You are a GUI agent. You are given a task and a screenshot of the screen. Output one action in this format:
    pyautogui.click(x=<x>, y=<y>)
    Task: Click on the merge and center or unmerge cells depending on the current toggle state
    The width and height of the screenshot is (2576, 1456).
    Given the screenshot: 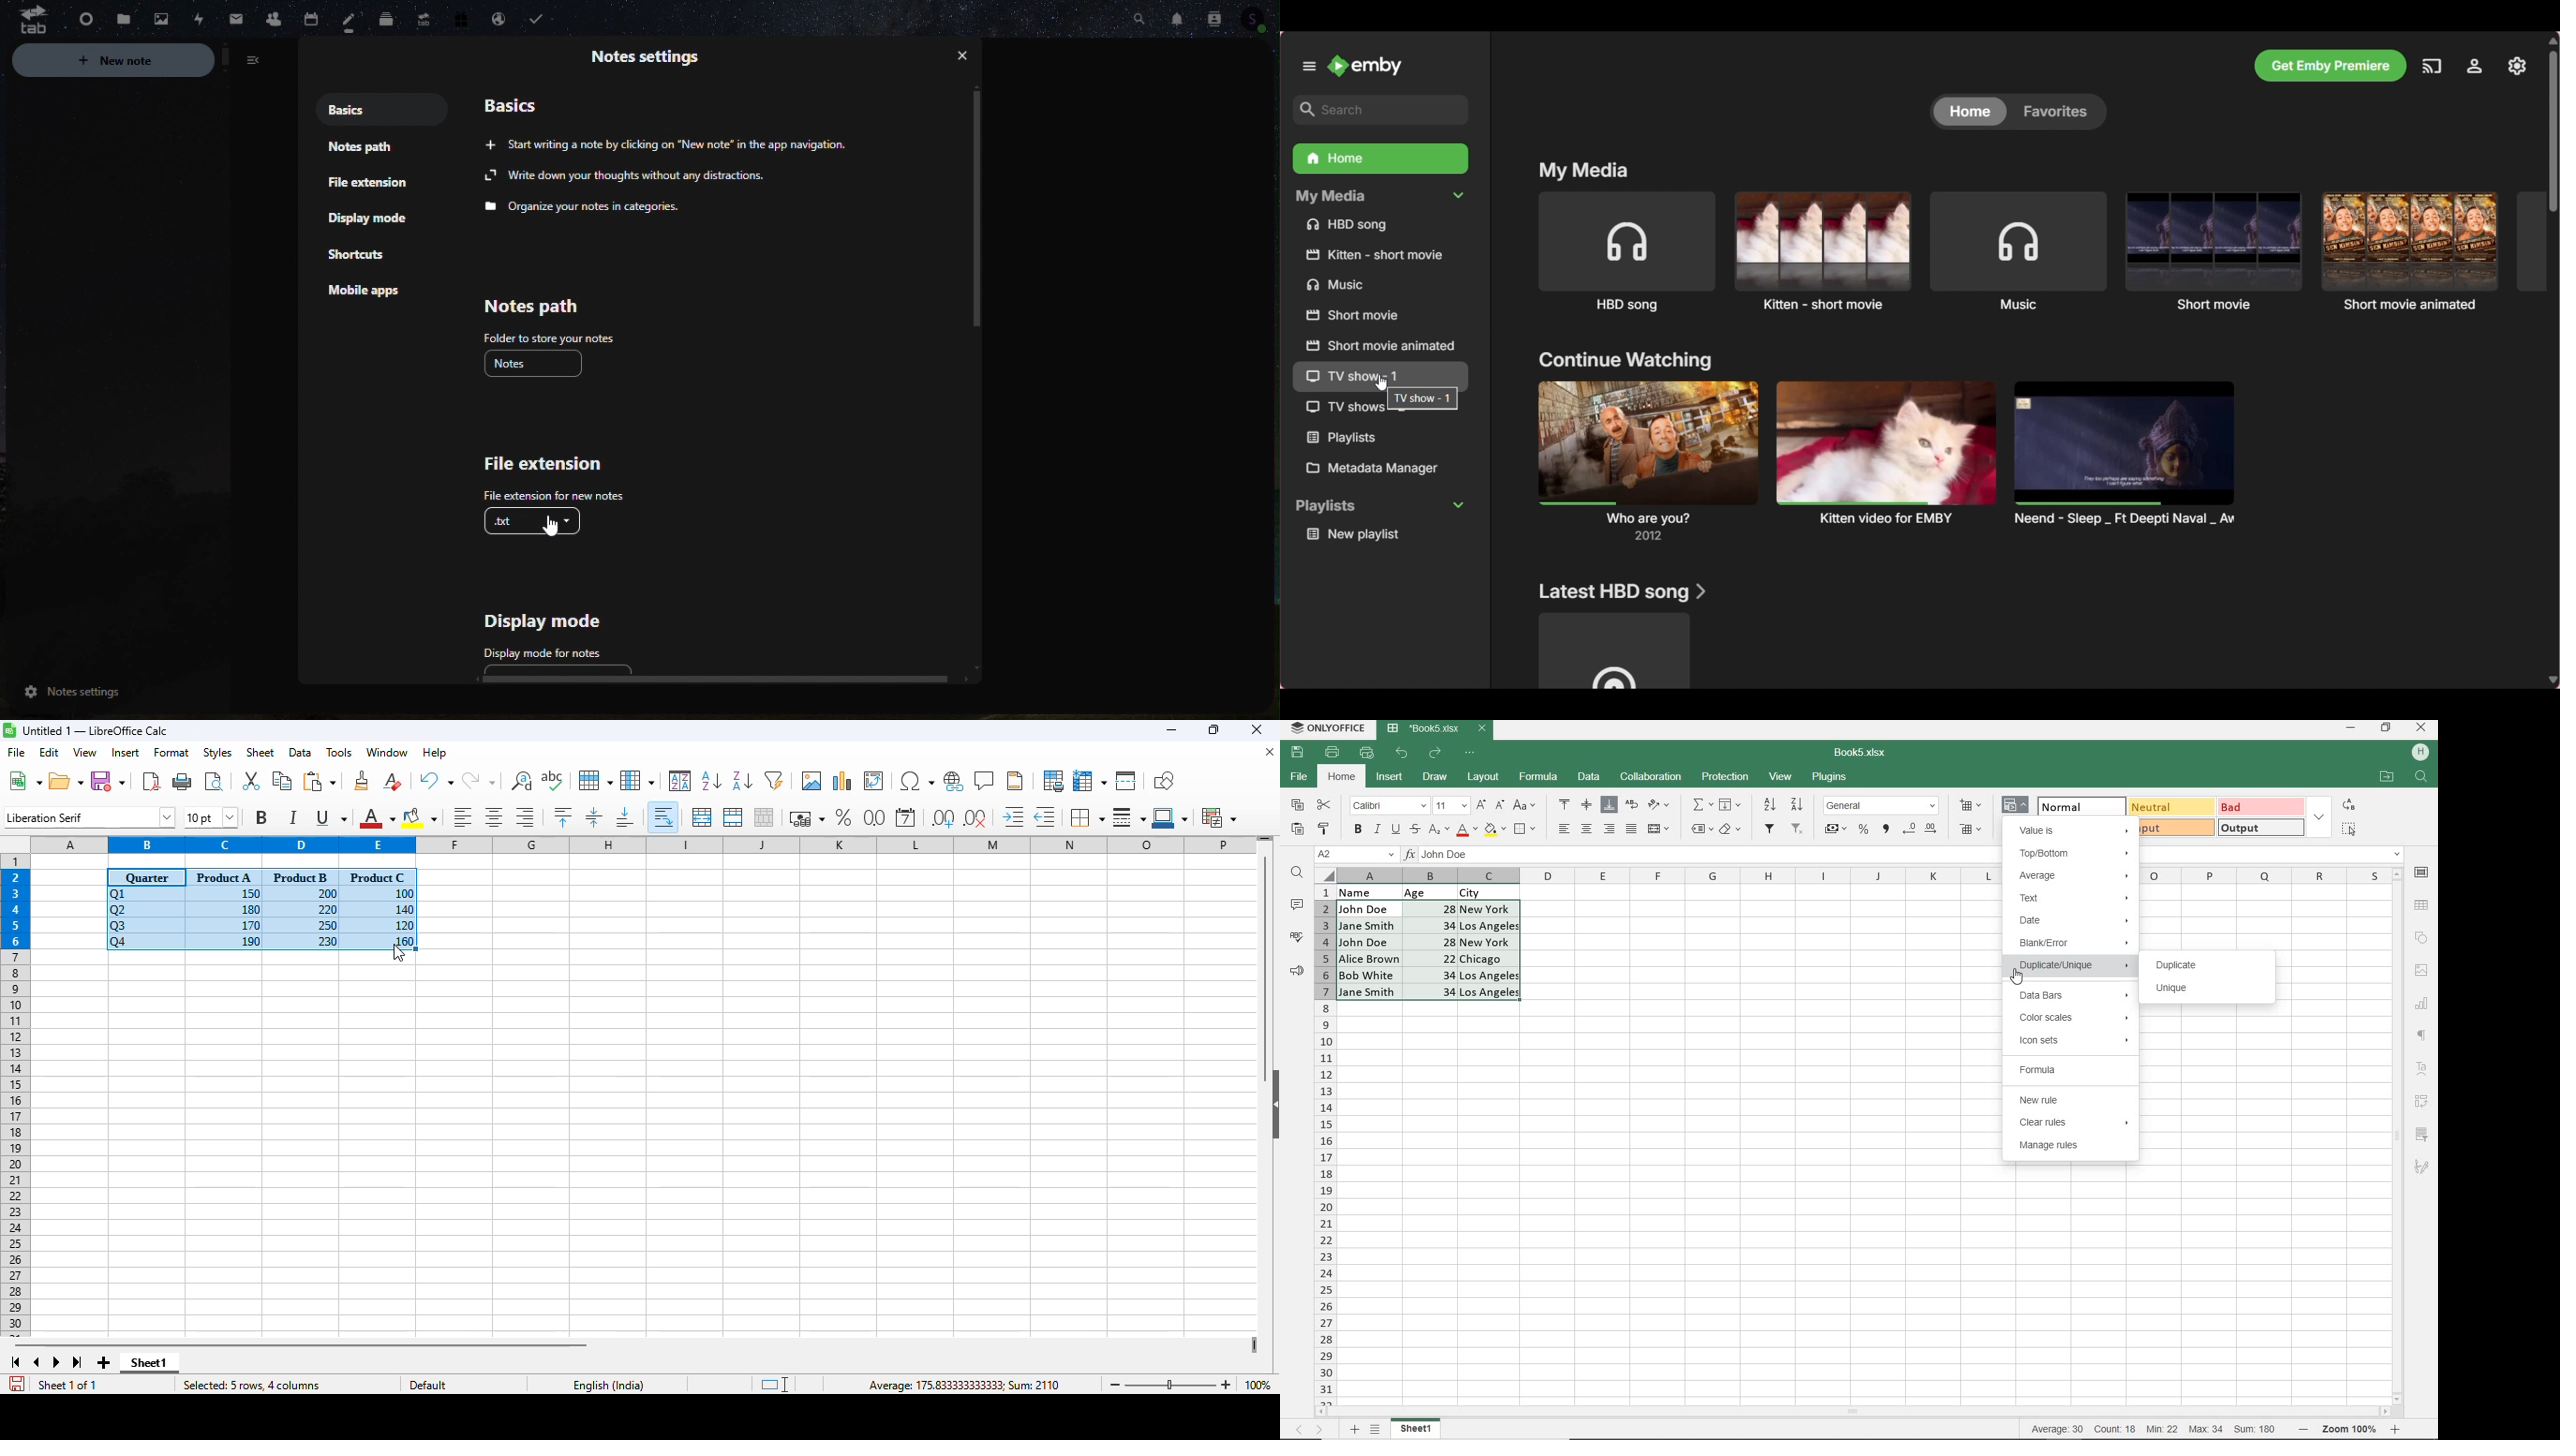 What is the action you would take?
    pyautogui.click(x=703, y=817)
    